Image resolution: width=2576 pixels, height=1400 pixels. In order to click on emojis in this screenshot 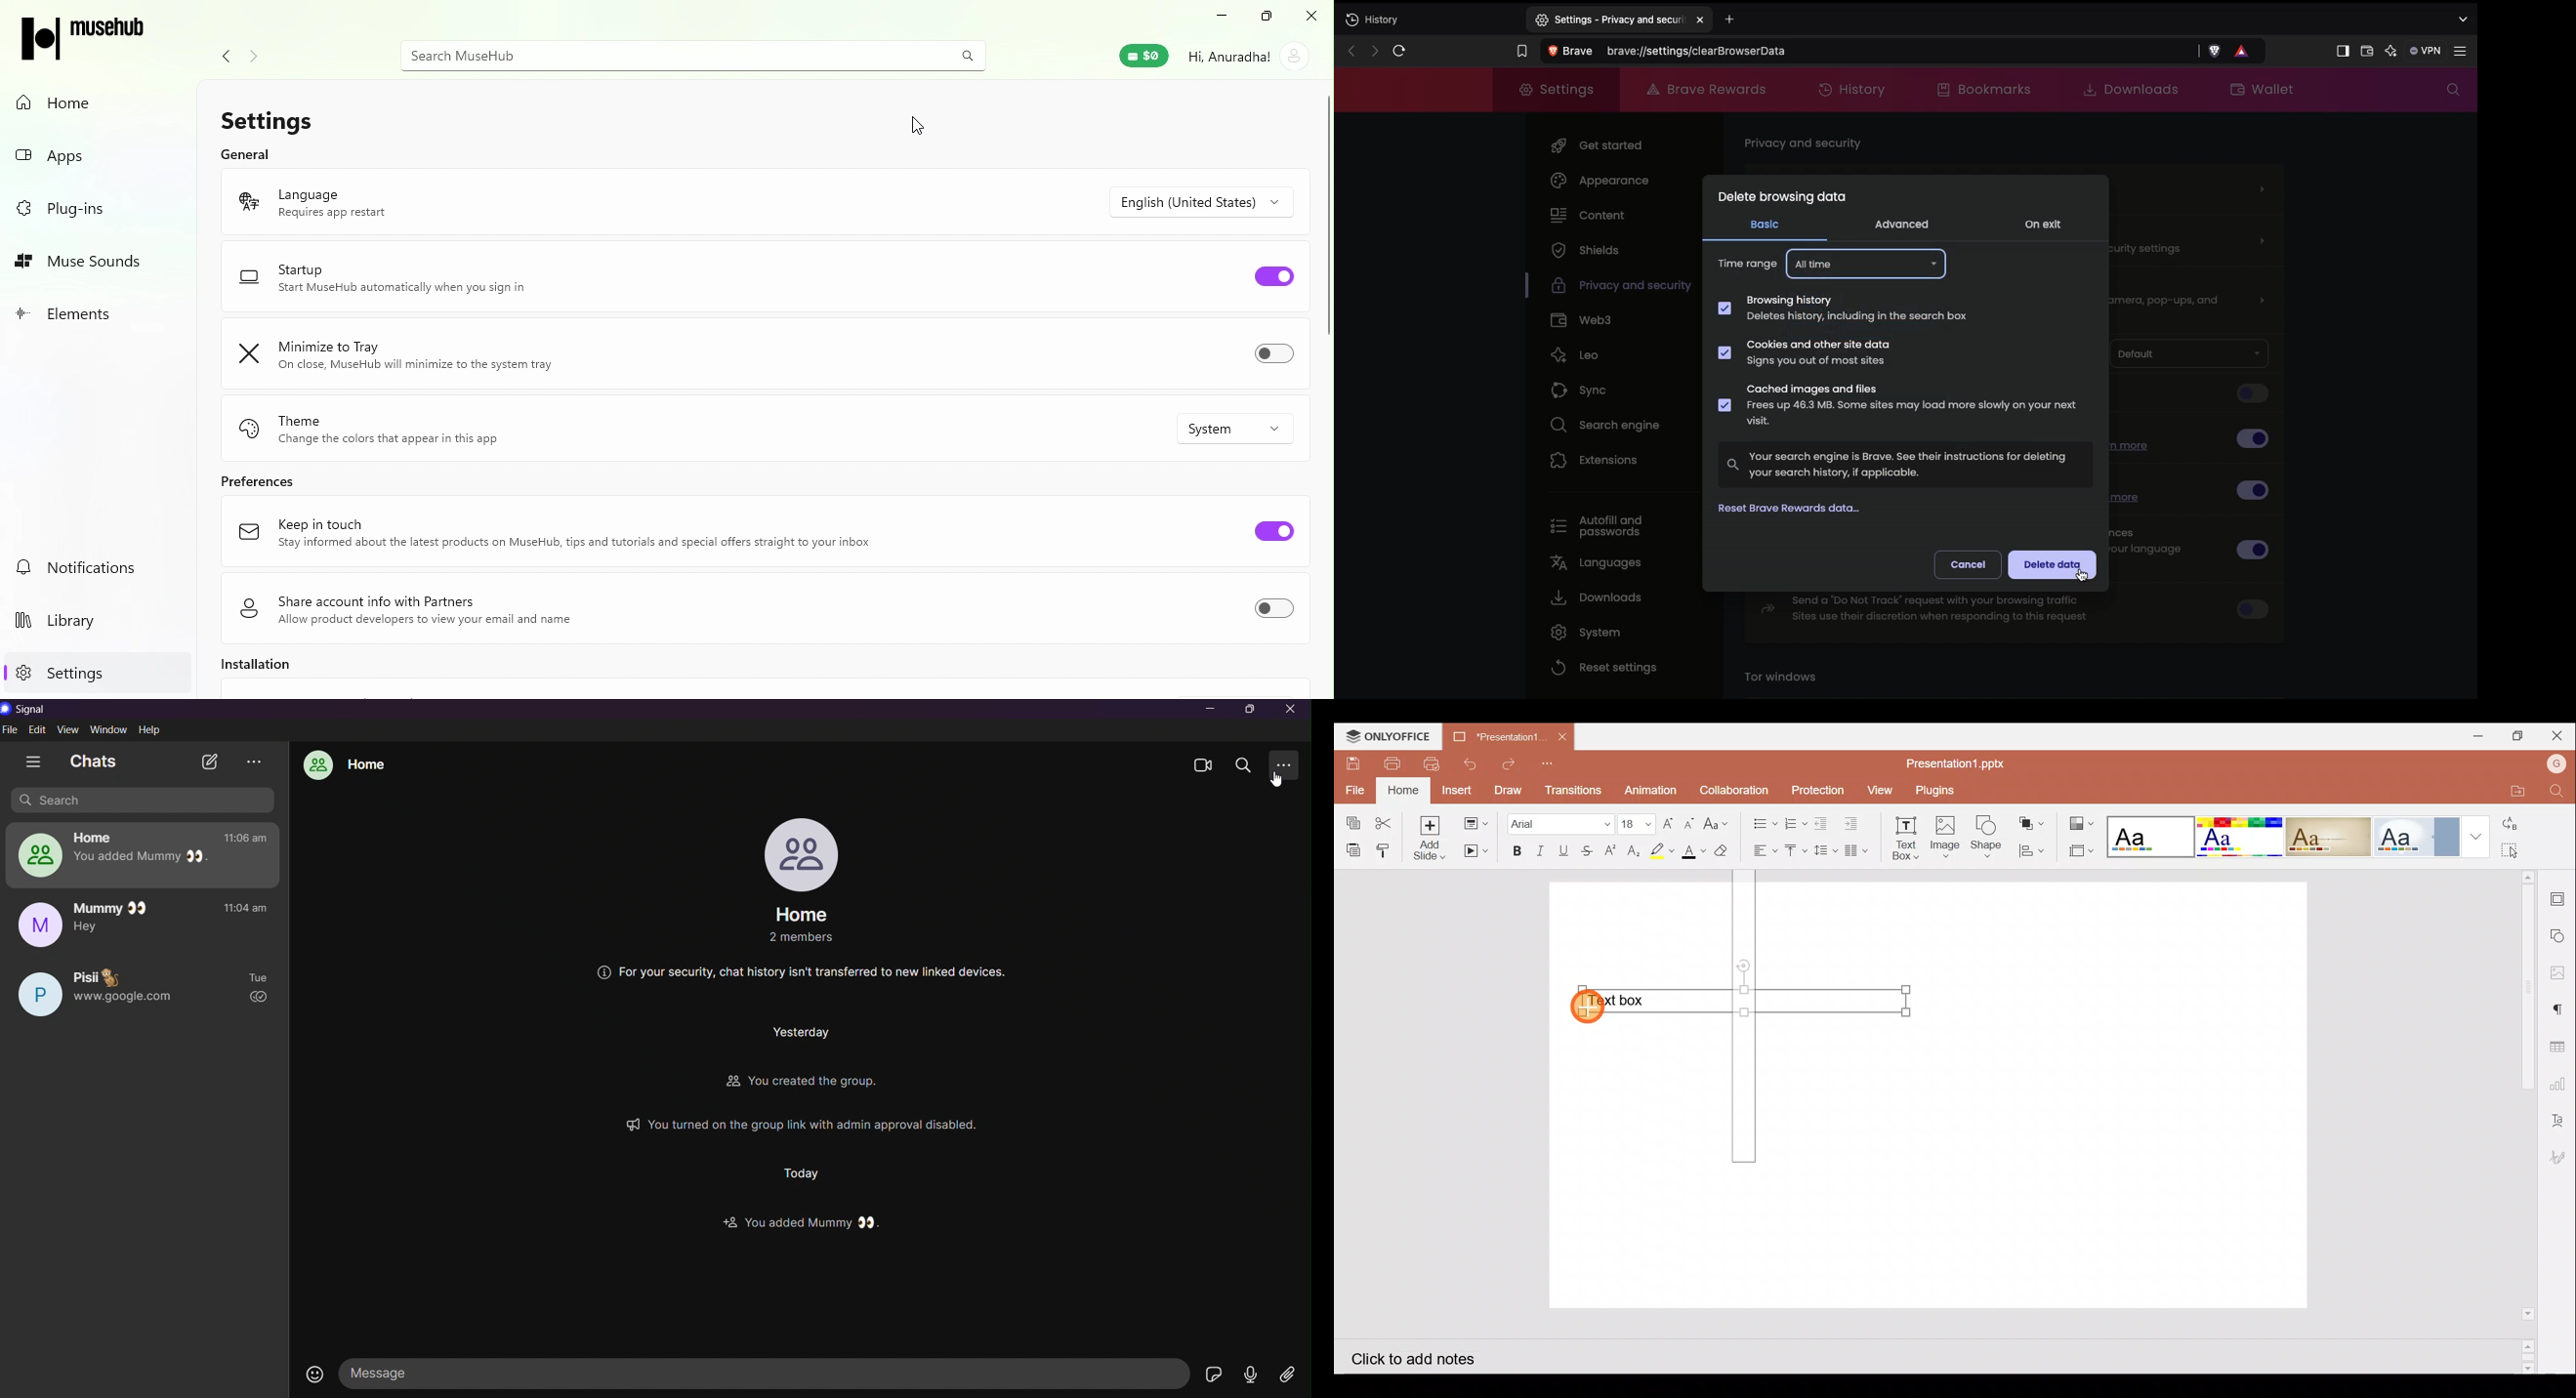, I will do `click(313, 1375)`.